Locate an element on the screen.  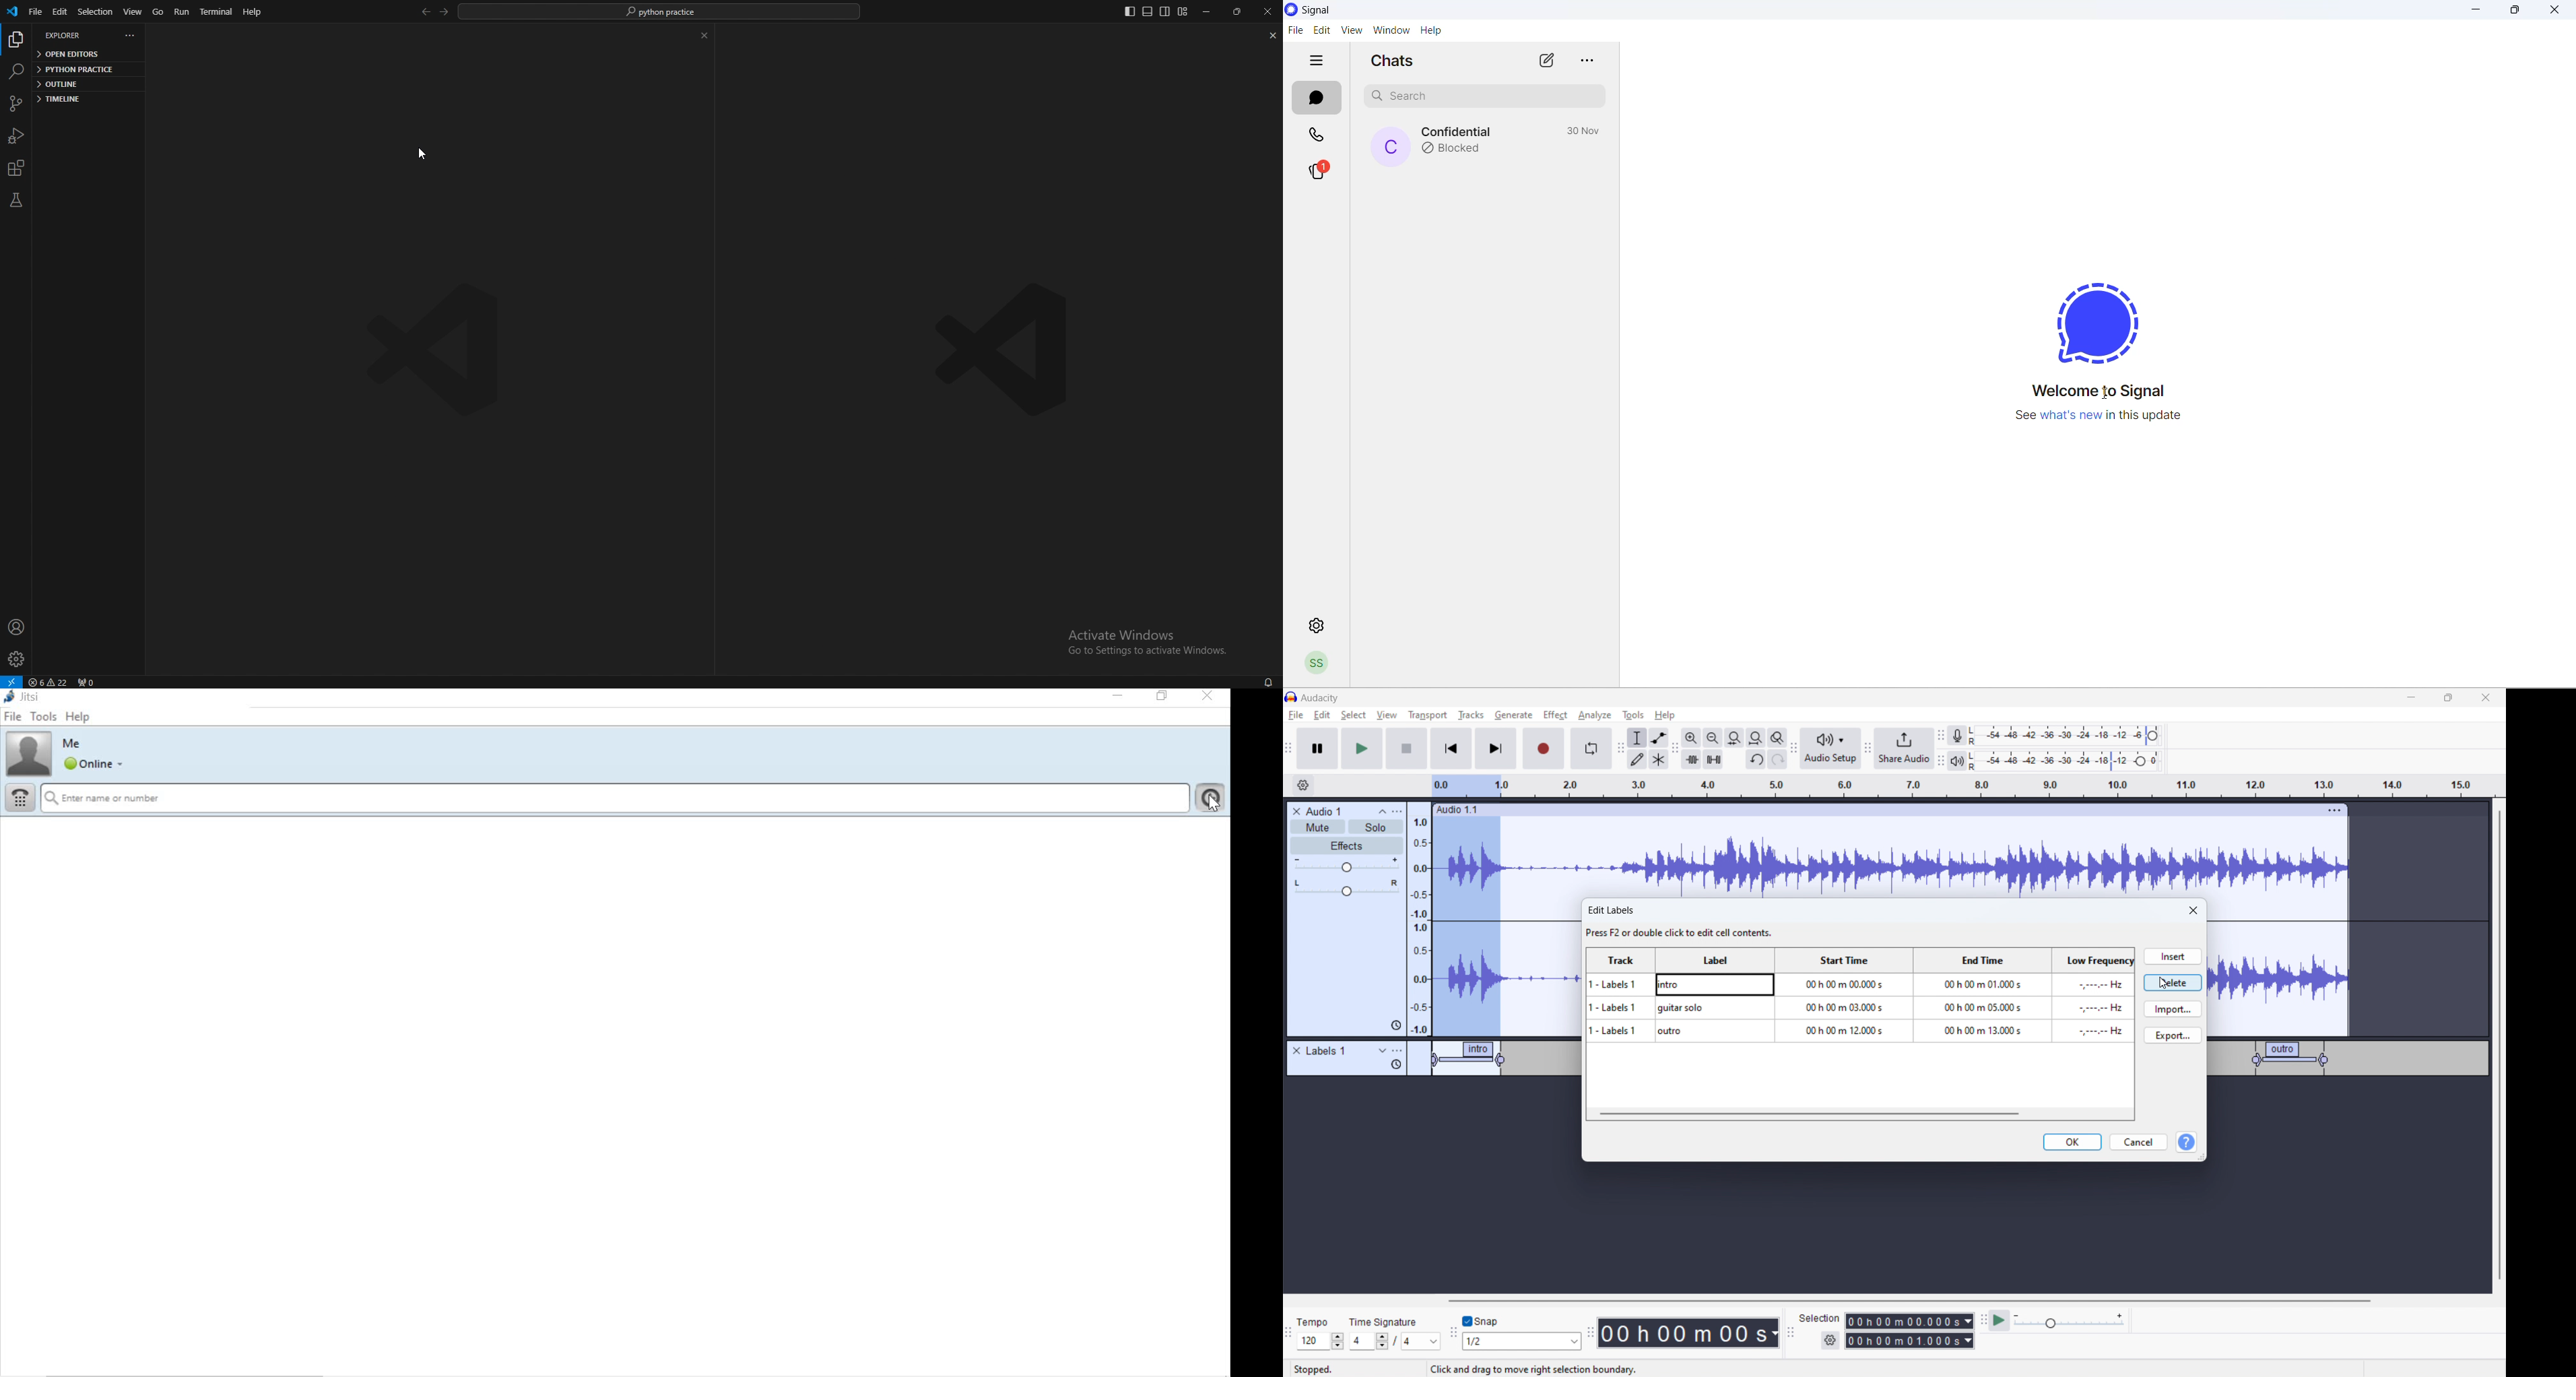
fit selction to width is located at coordinates (1735, 738).